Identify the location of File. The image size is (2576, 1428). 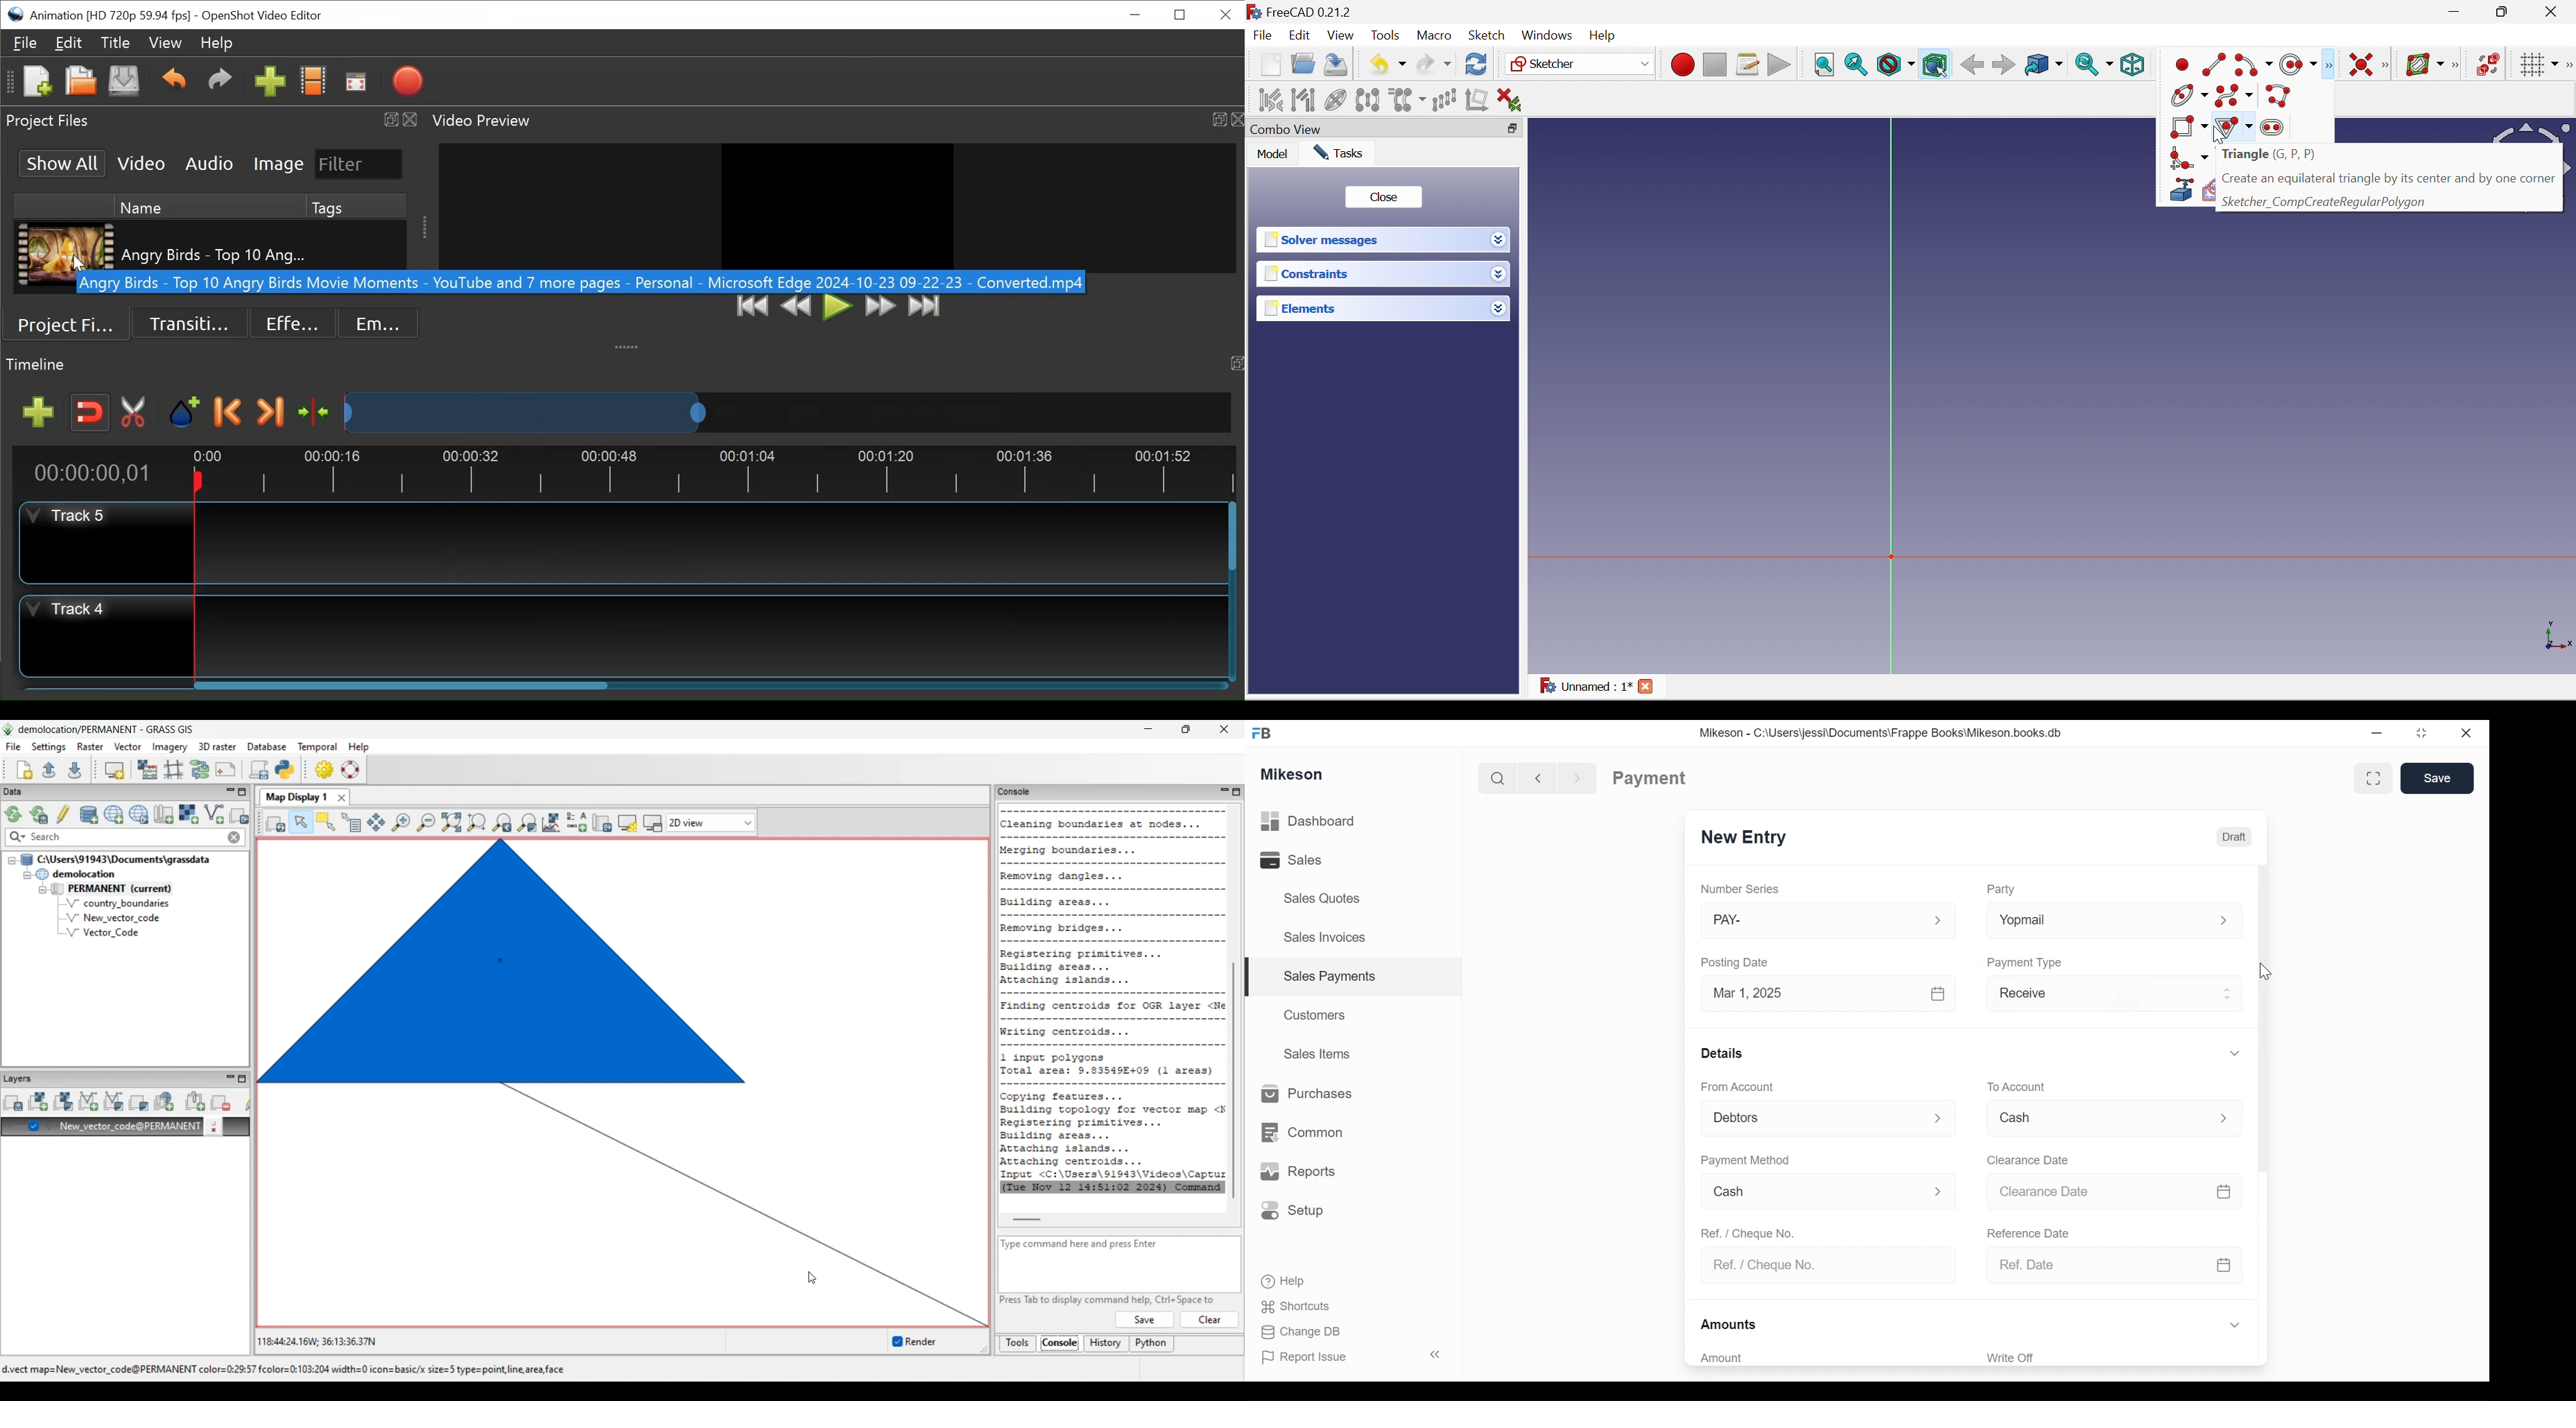
(25, 43).